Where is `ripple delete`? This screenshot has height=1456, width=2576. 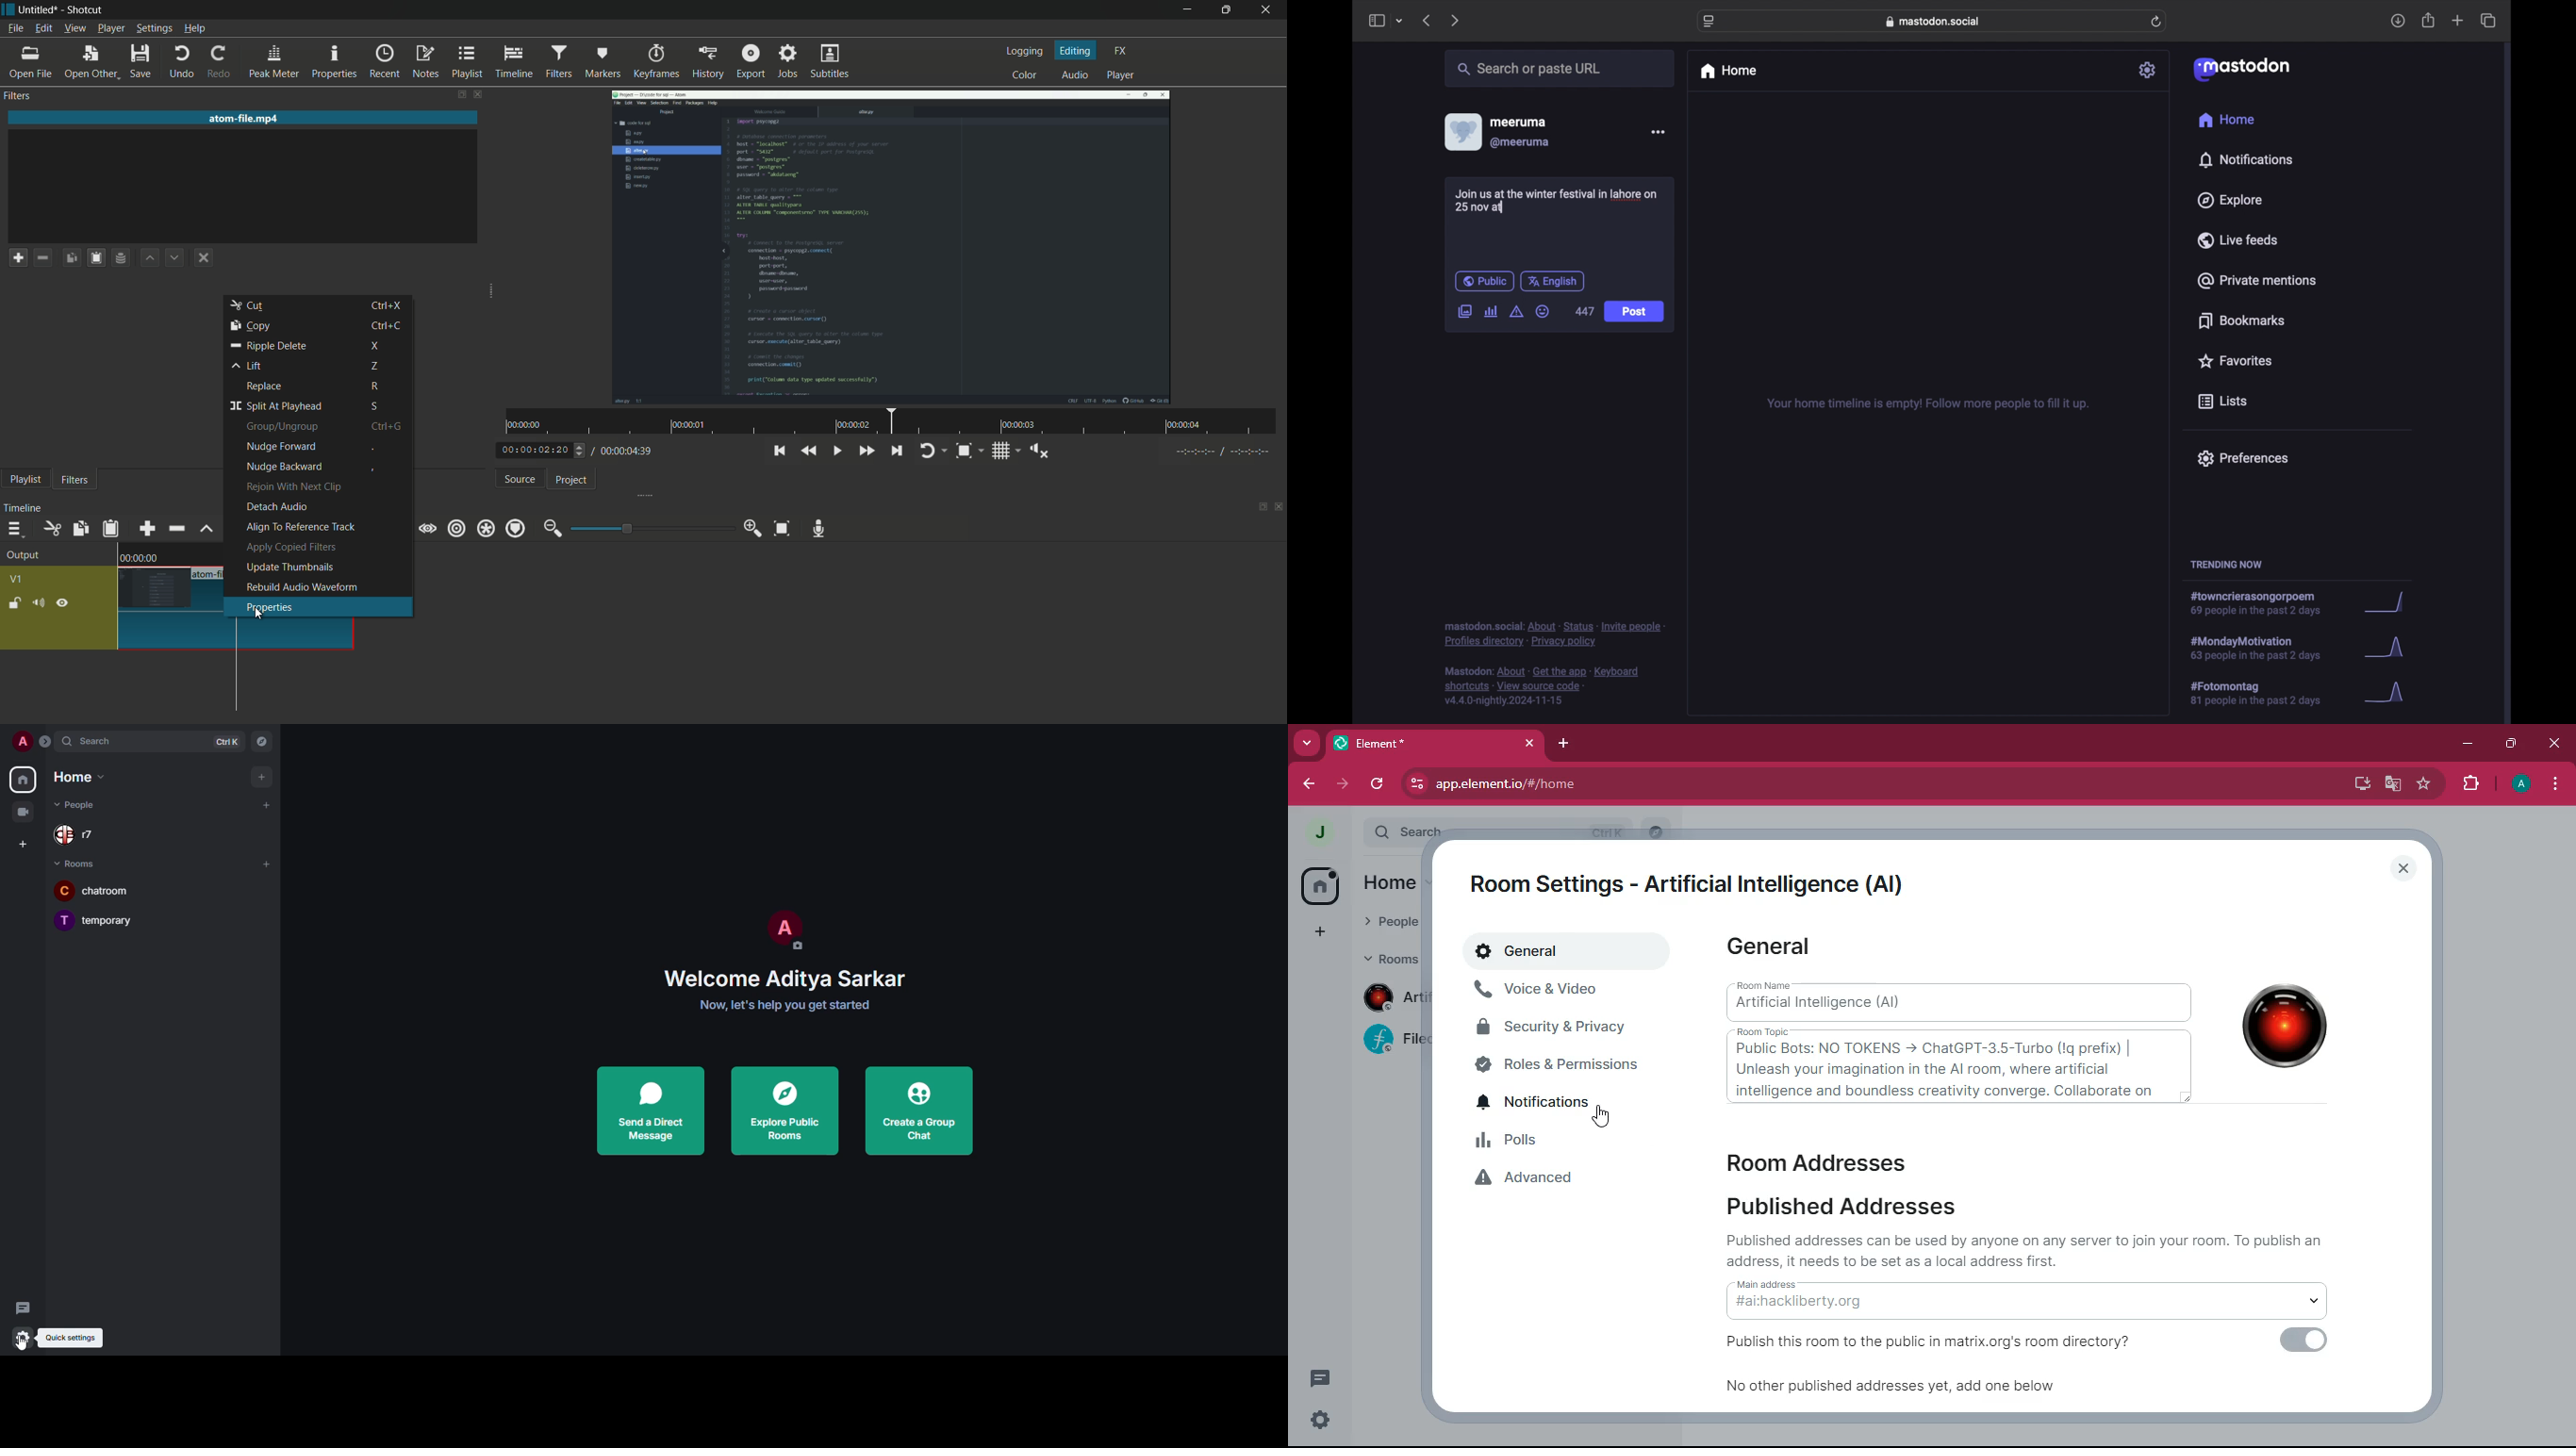
ripple delete is located at coordinates (268, 346).